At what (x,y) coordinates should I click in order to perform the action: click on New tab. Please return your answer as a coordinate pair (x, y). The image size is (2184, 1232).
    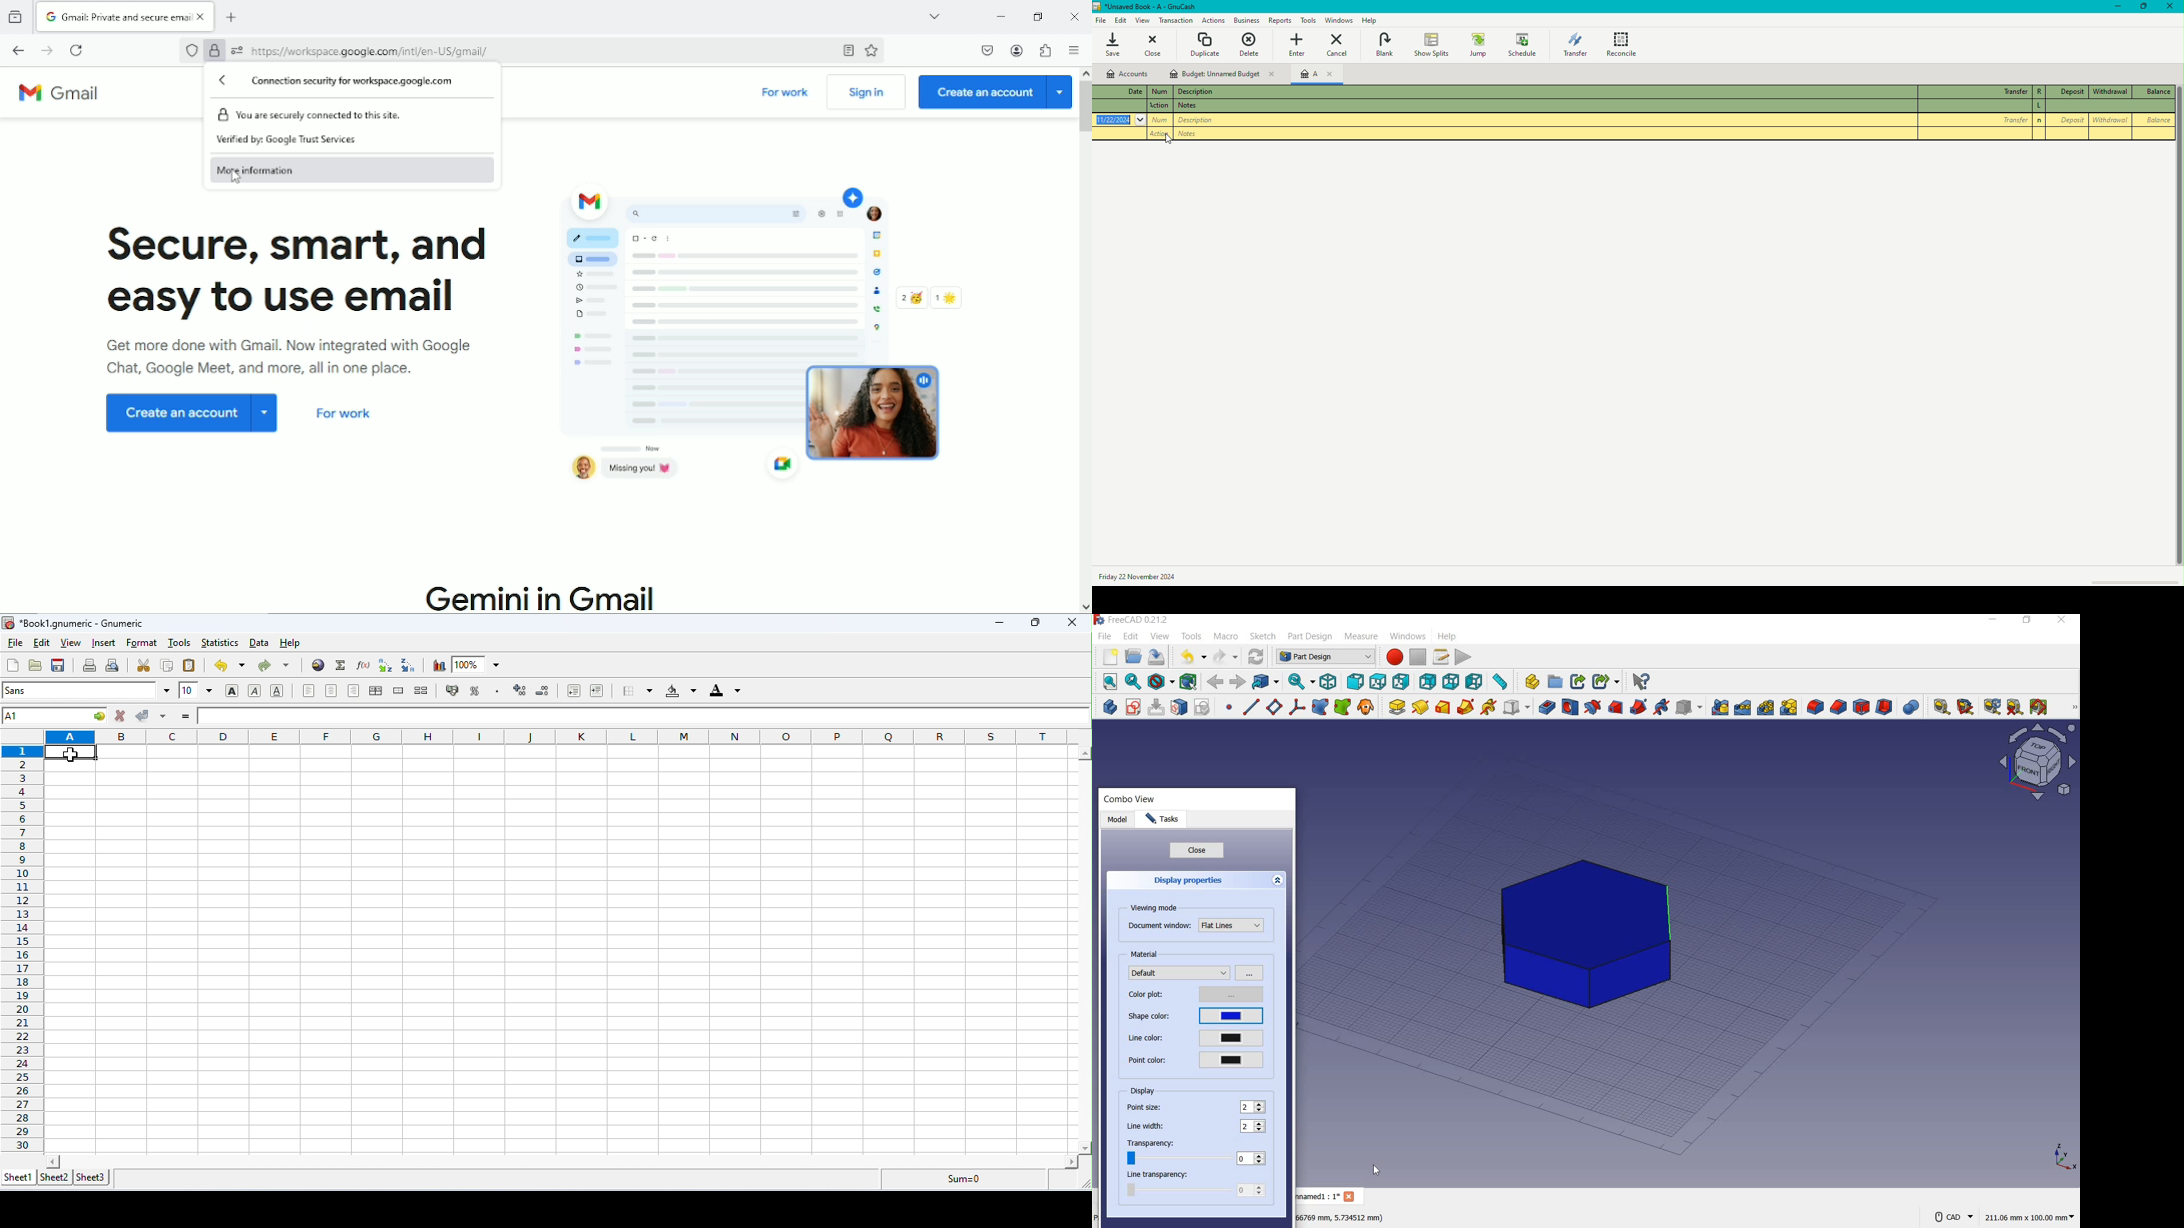
    Looking at the image, I should click on (233, 15).